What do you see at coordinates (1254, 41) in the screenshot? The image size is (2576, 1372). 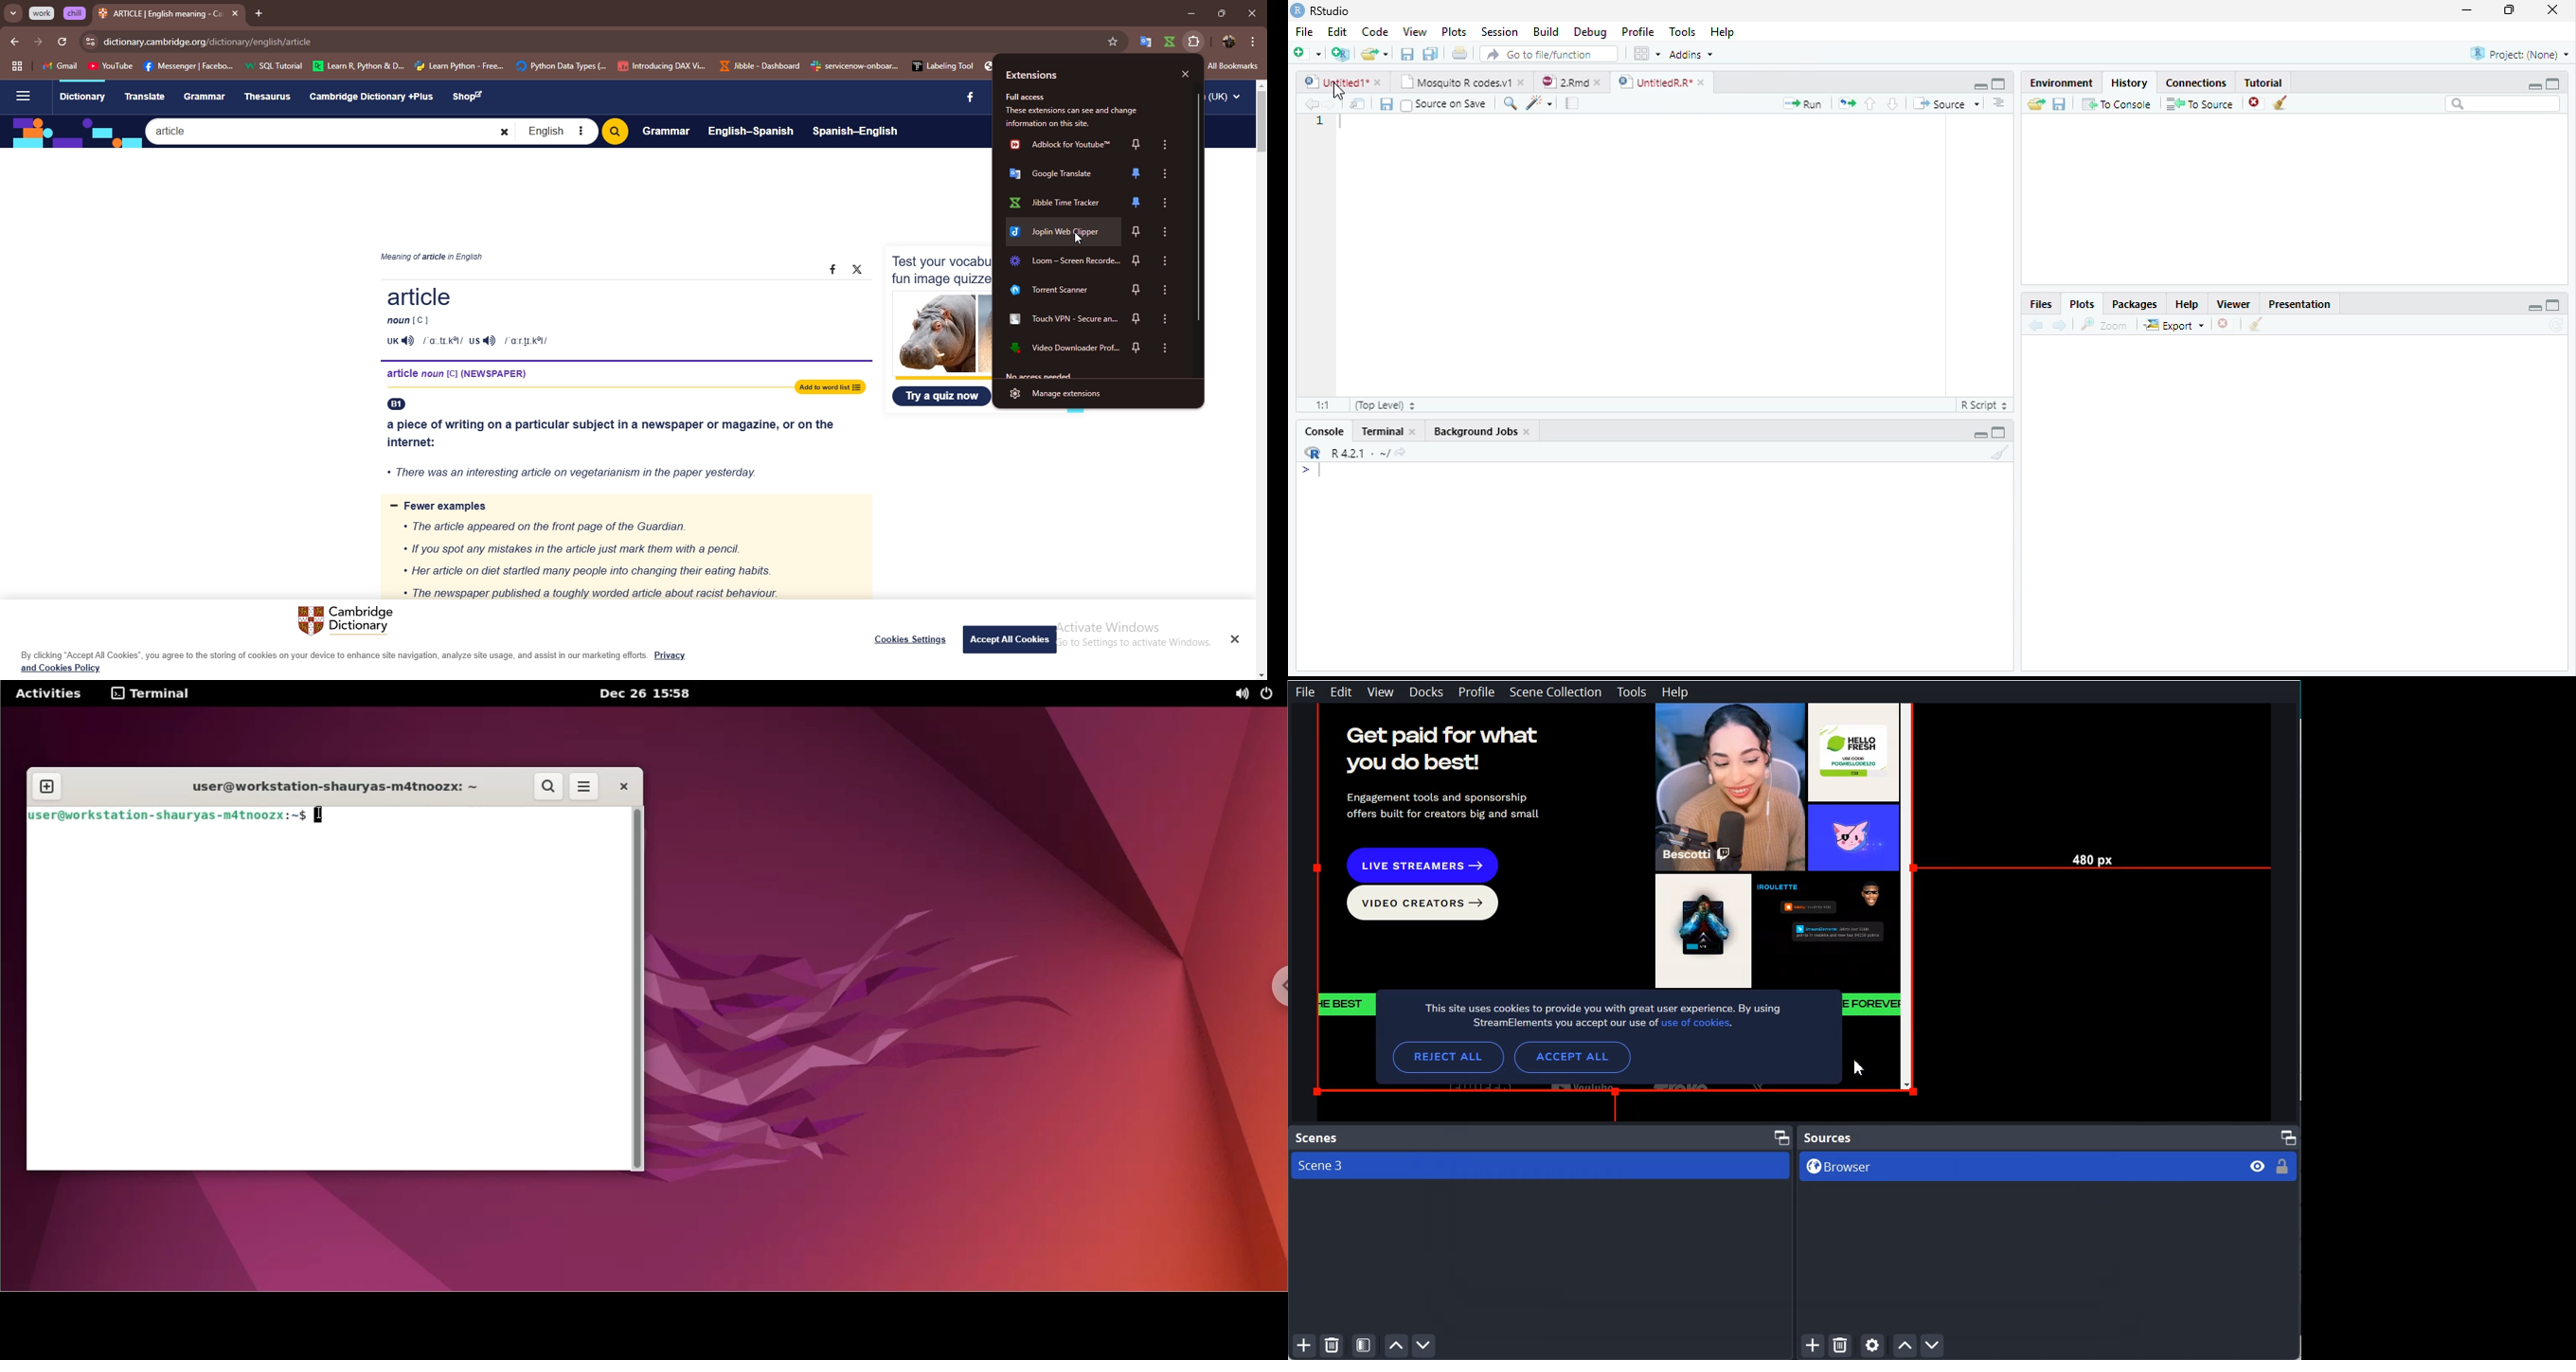 I see `options` at bounding box center [1254, 41].